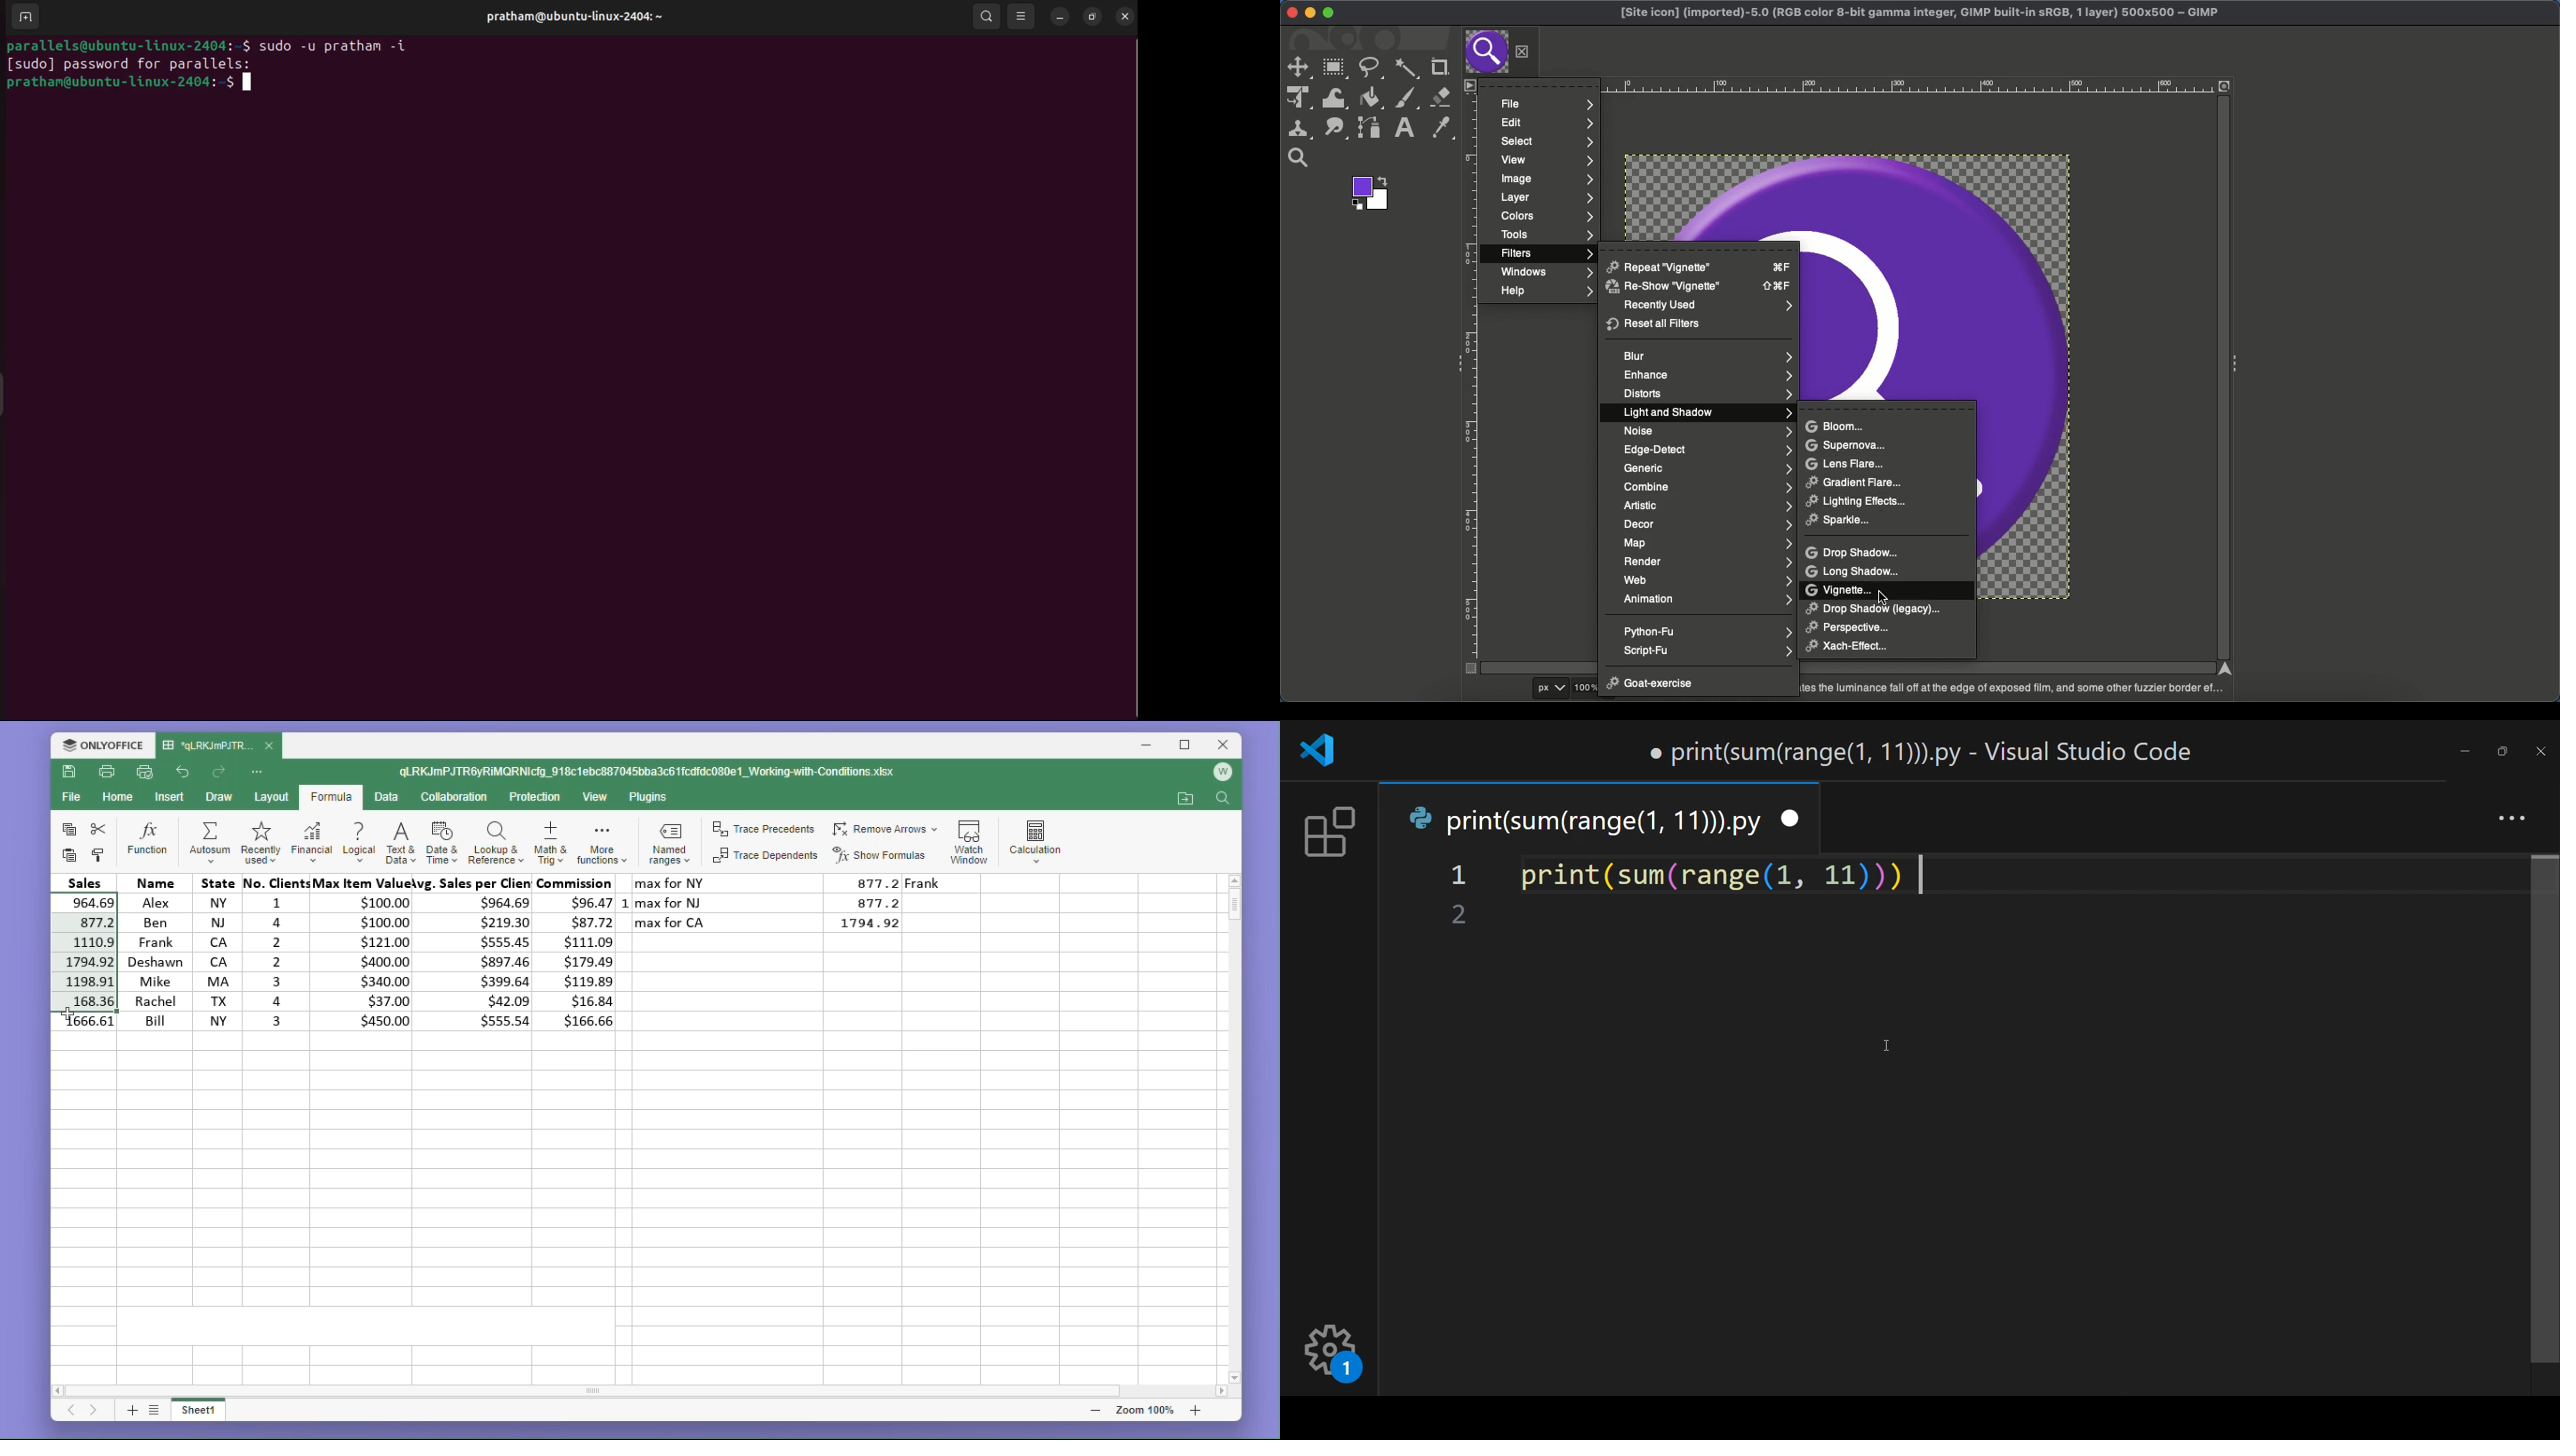  Describe the element at coordinates (1095, 1410) in the screenshot. I see `zoom out` at that location.